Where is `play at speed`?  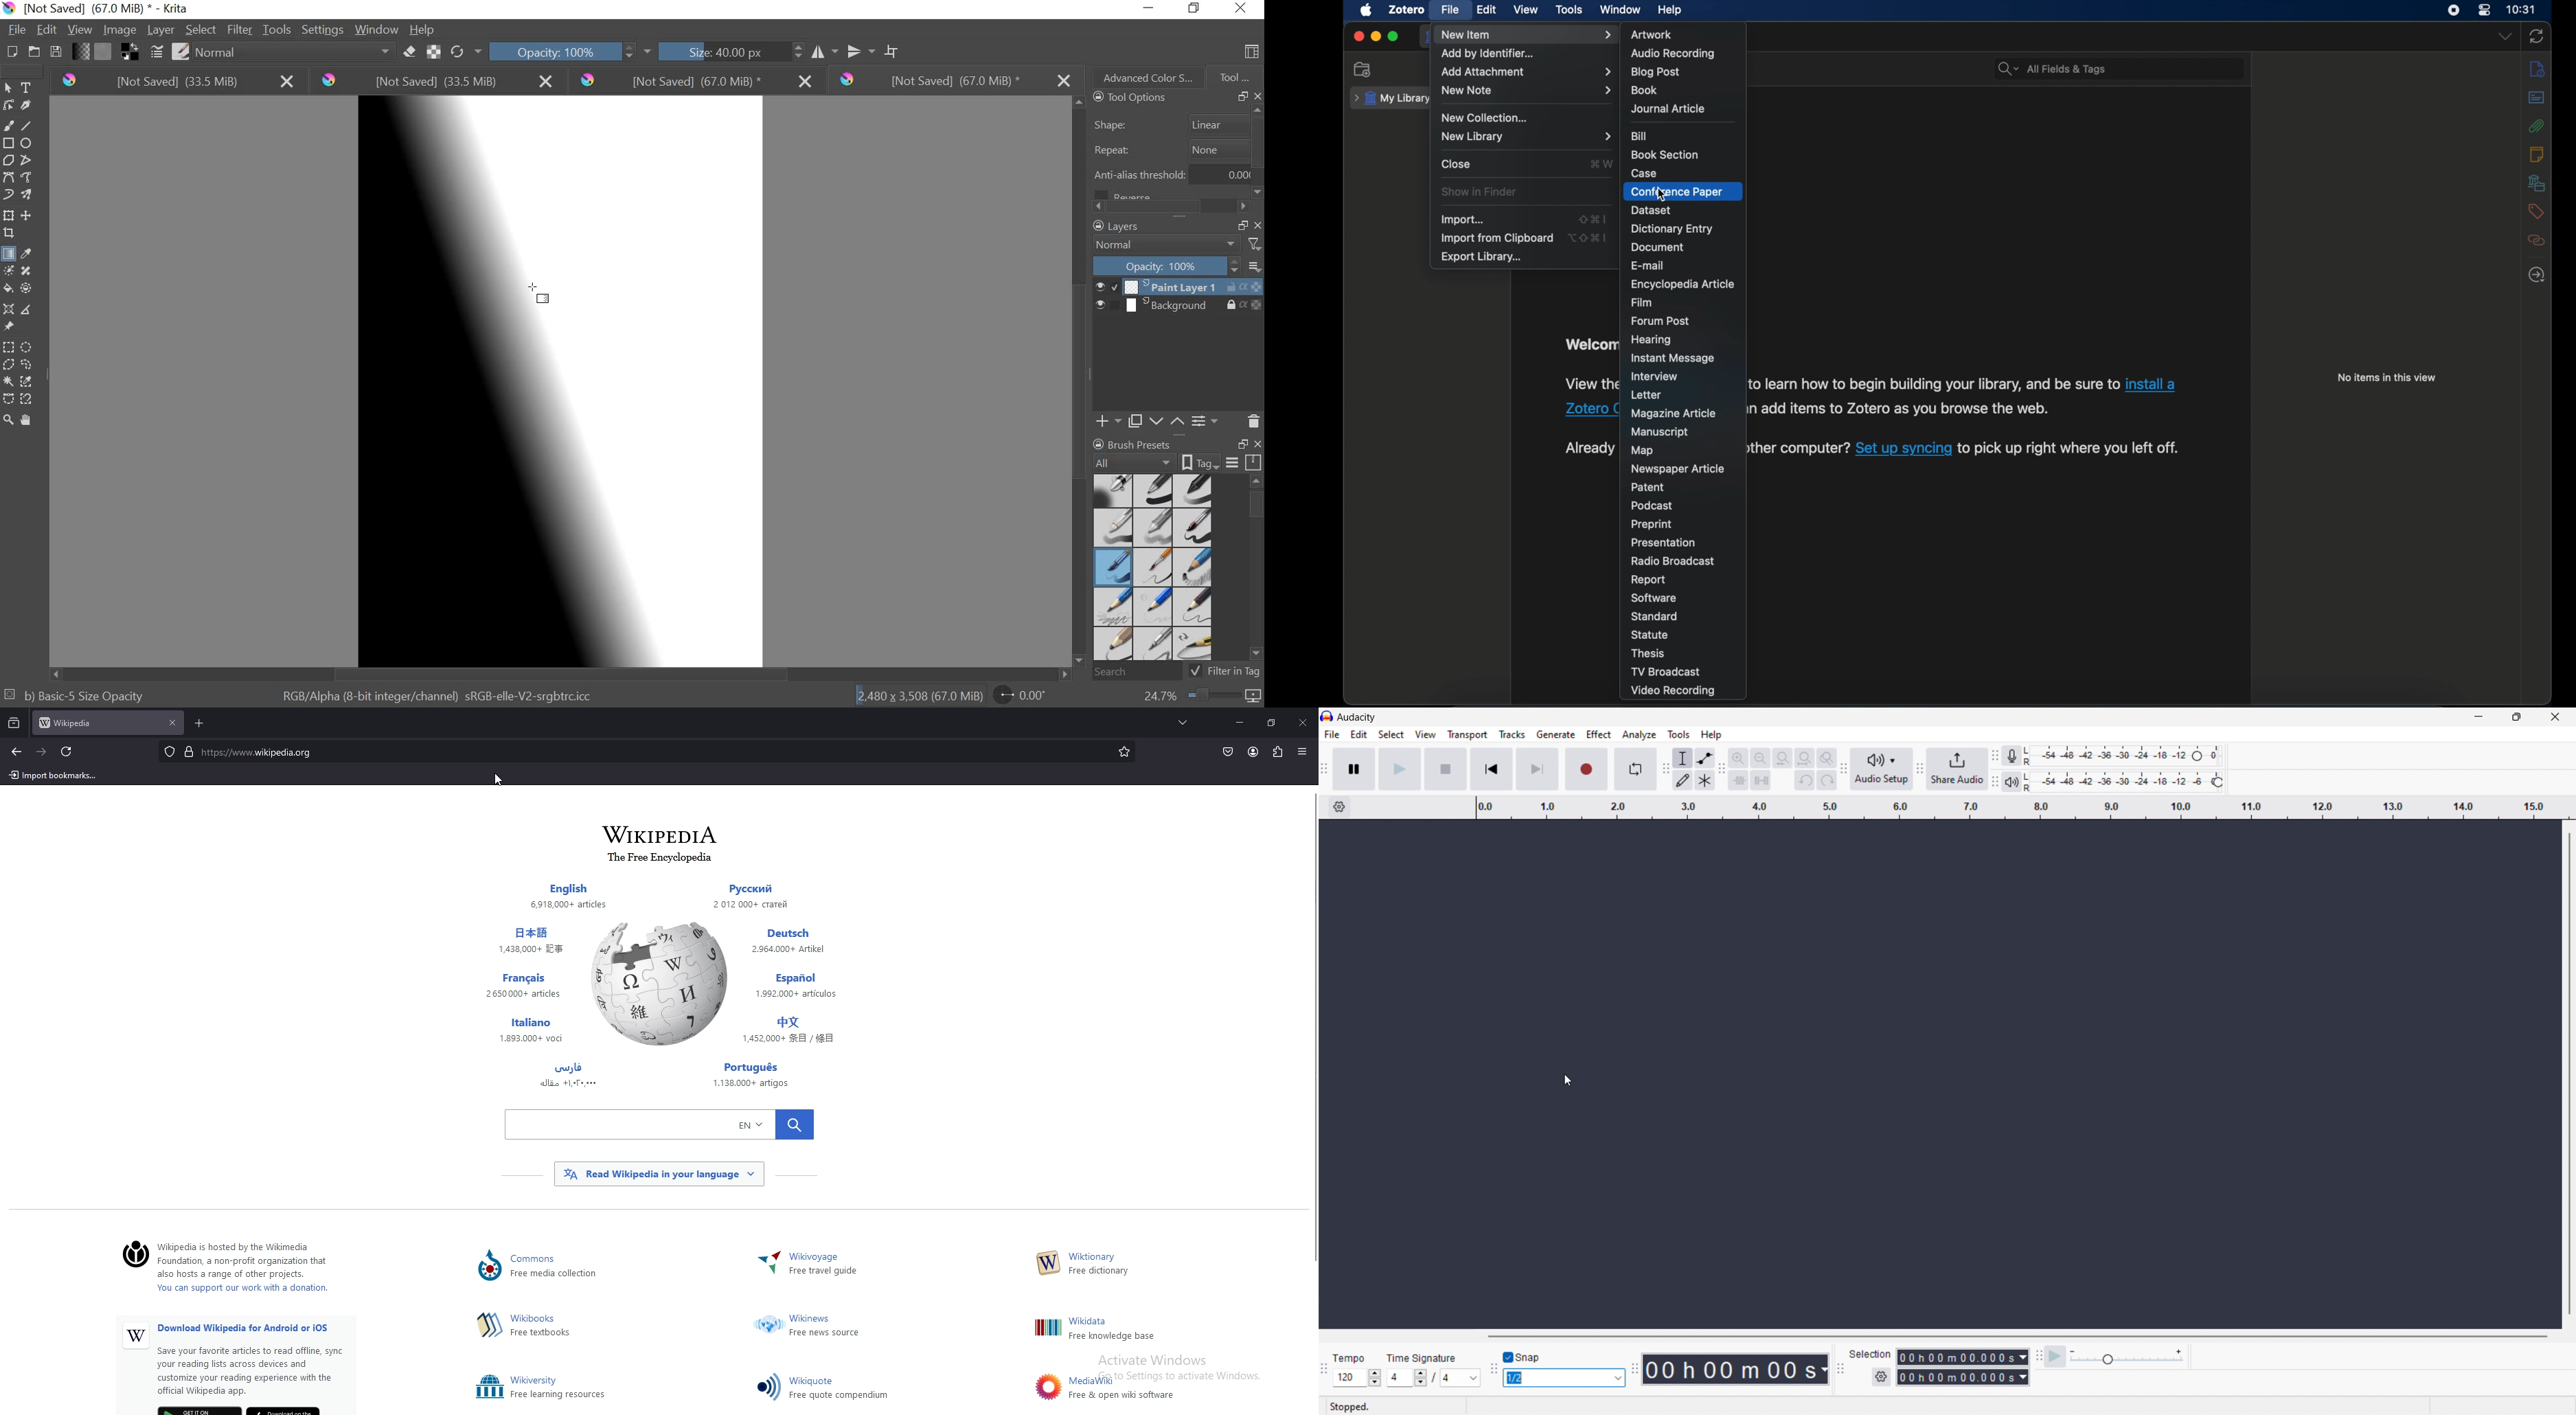 play at speed is located at coordinates (2055, 1357).